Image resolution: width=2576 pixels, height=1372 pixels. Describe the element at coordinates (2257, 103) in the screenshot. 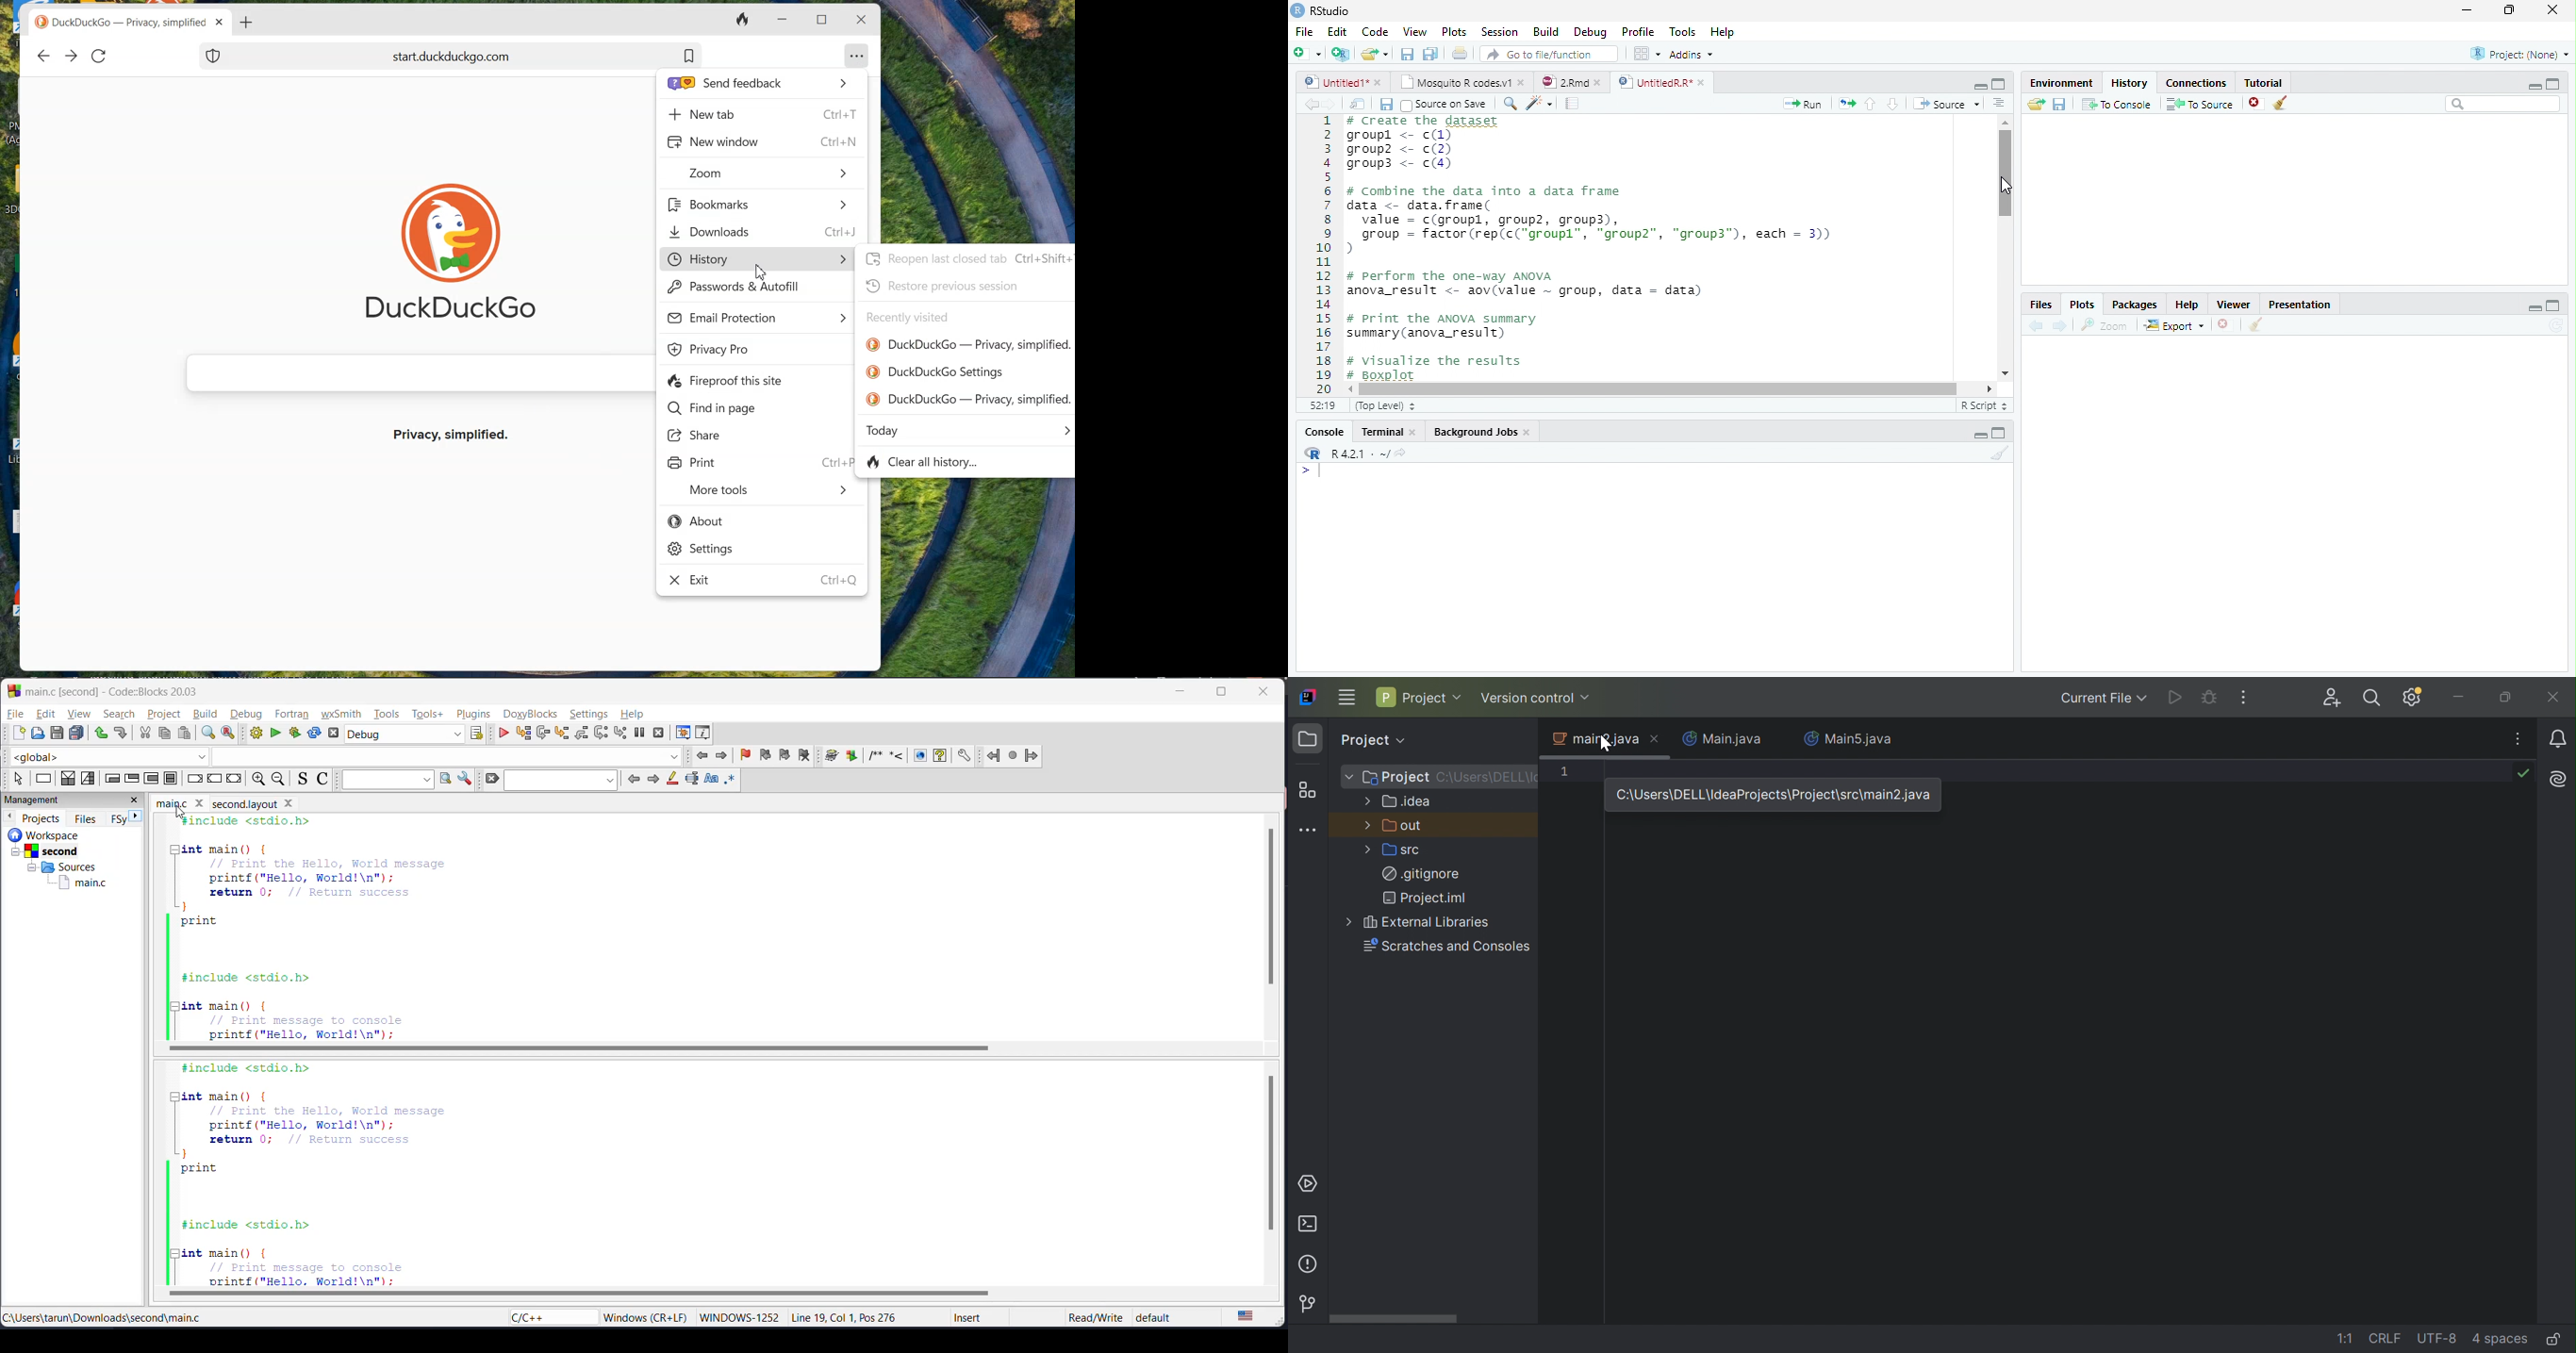

I see `Delete file` at that location.